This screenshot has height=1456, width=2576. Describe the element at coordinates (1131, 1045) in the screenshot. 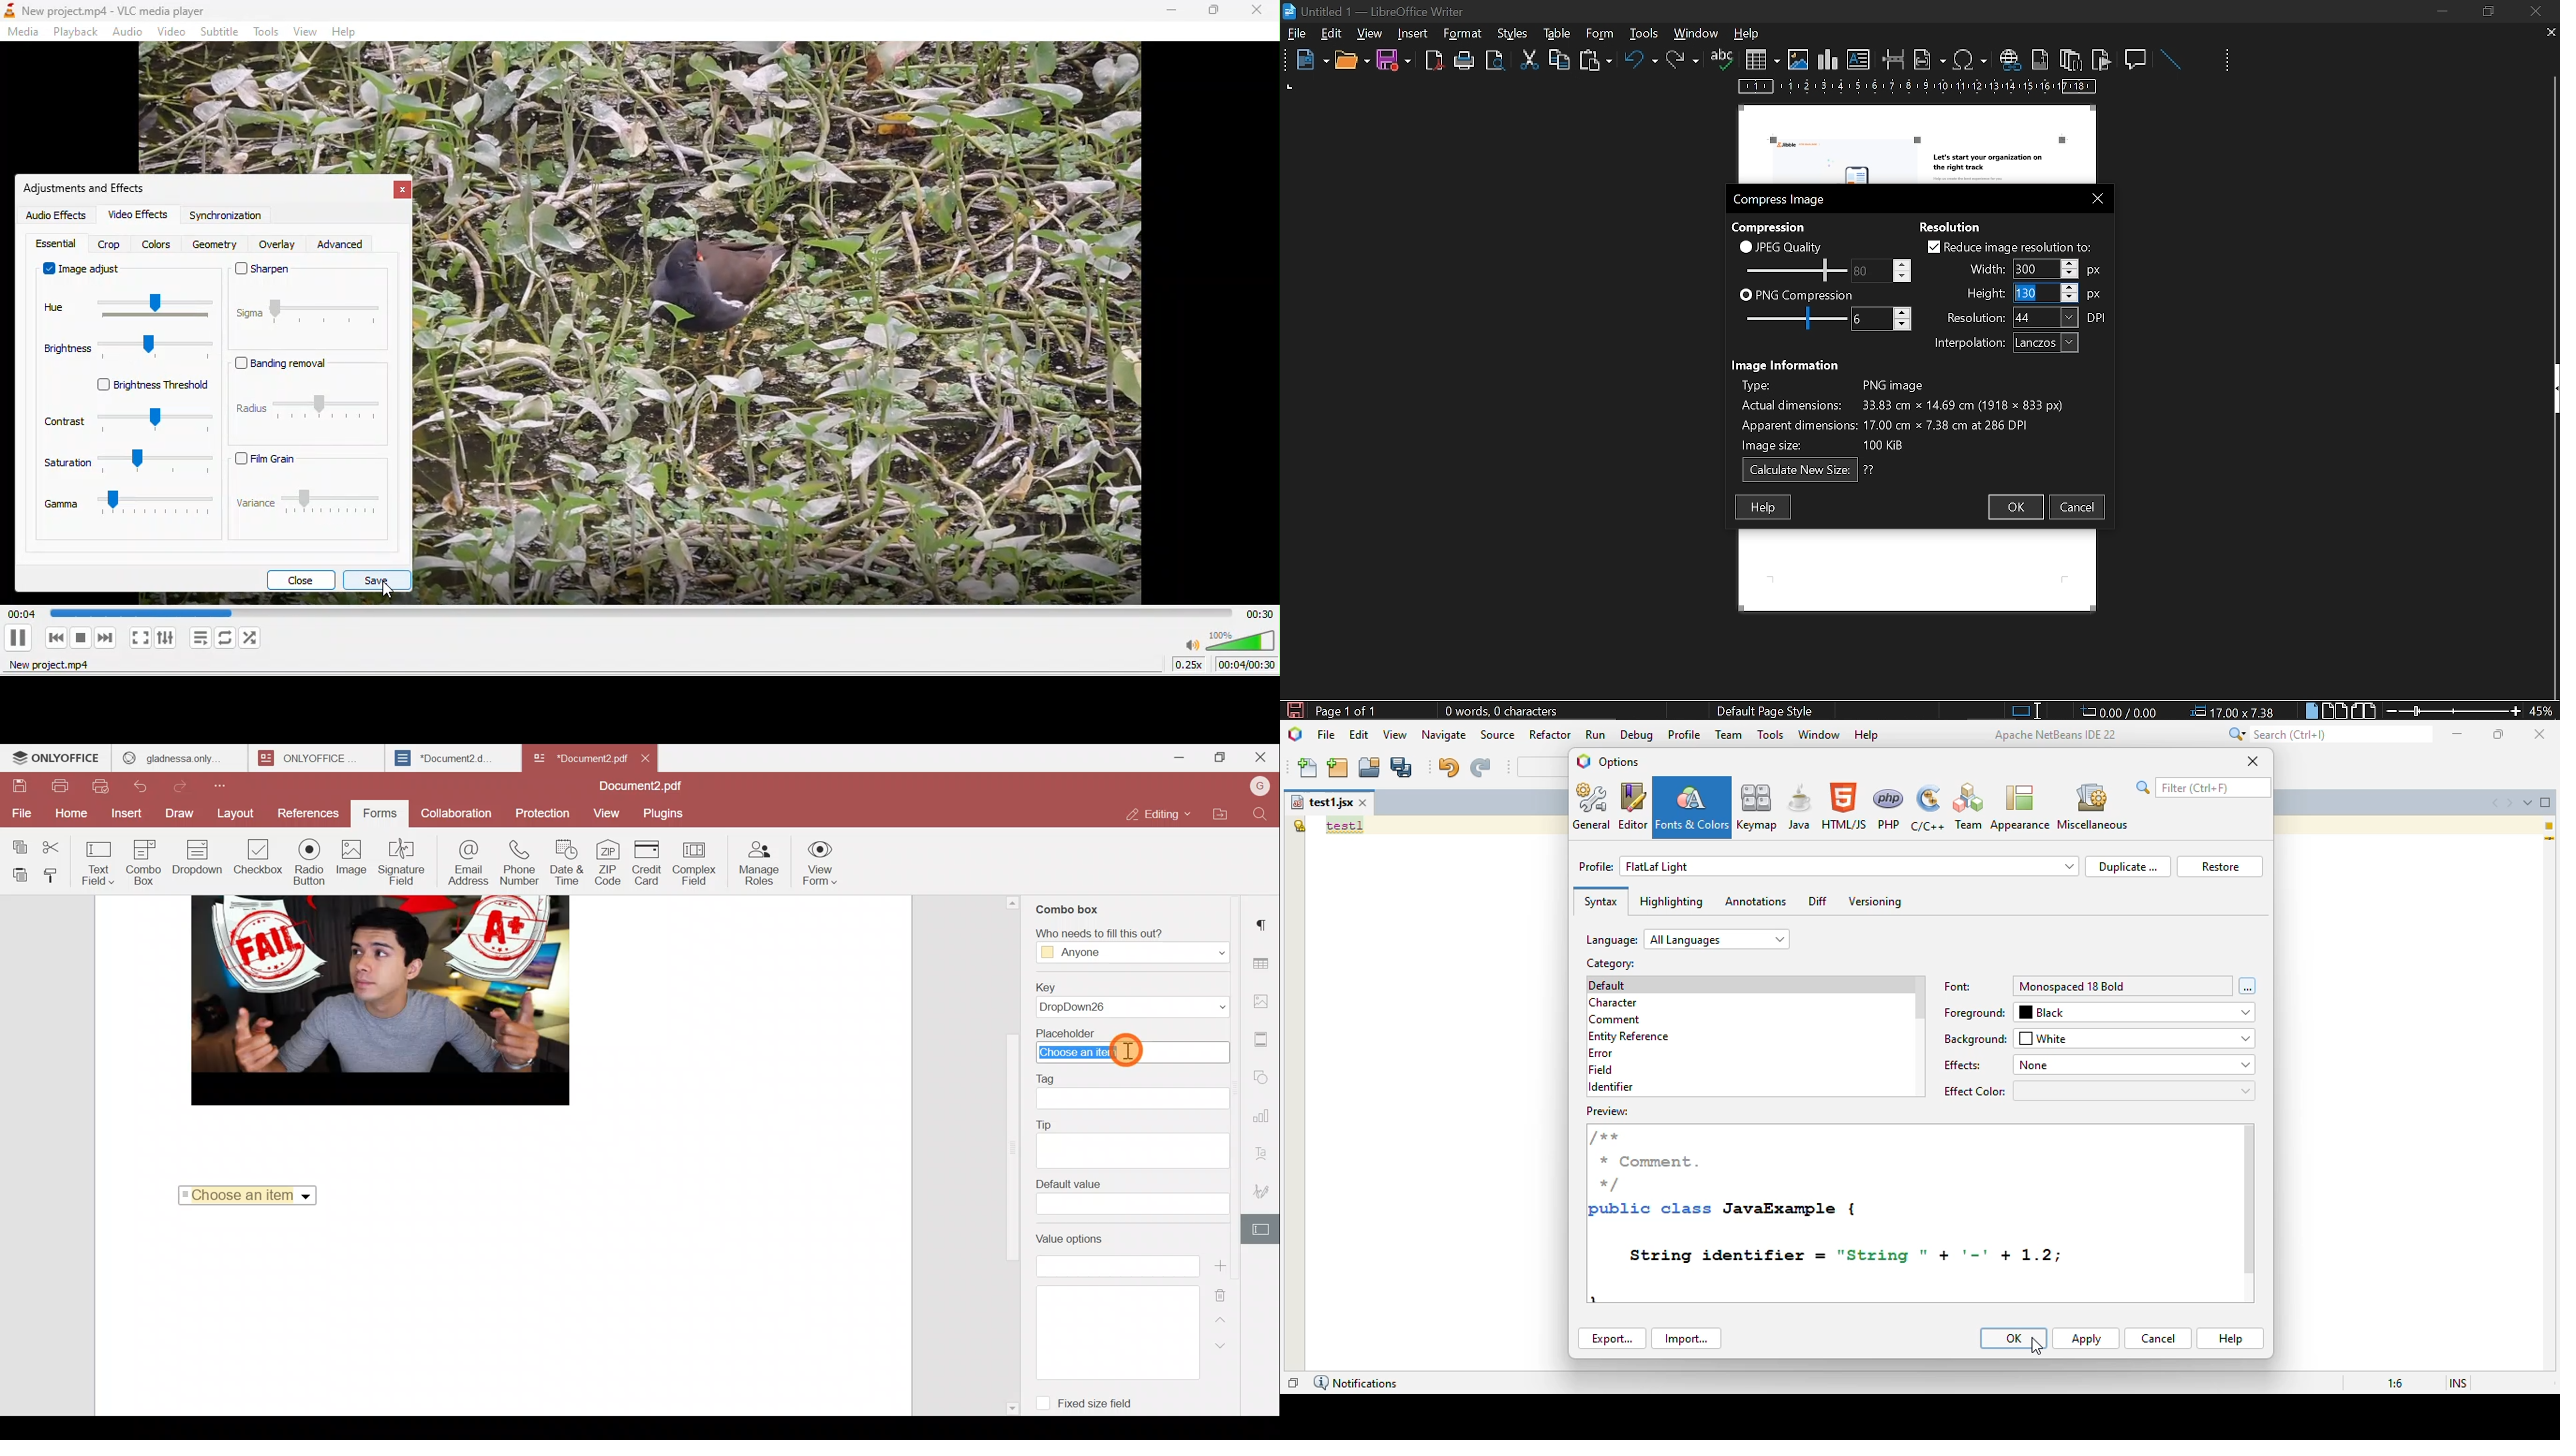

I see `Placeholder` at that location.